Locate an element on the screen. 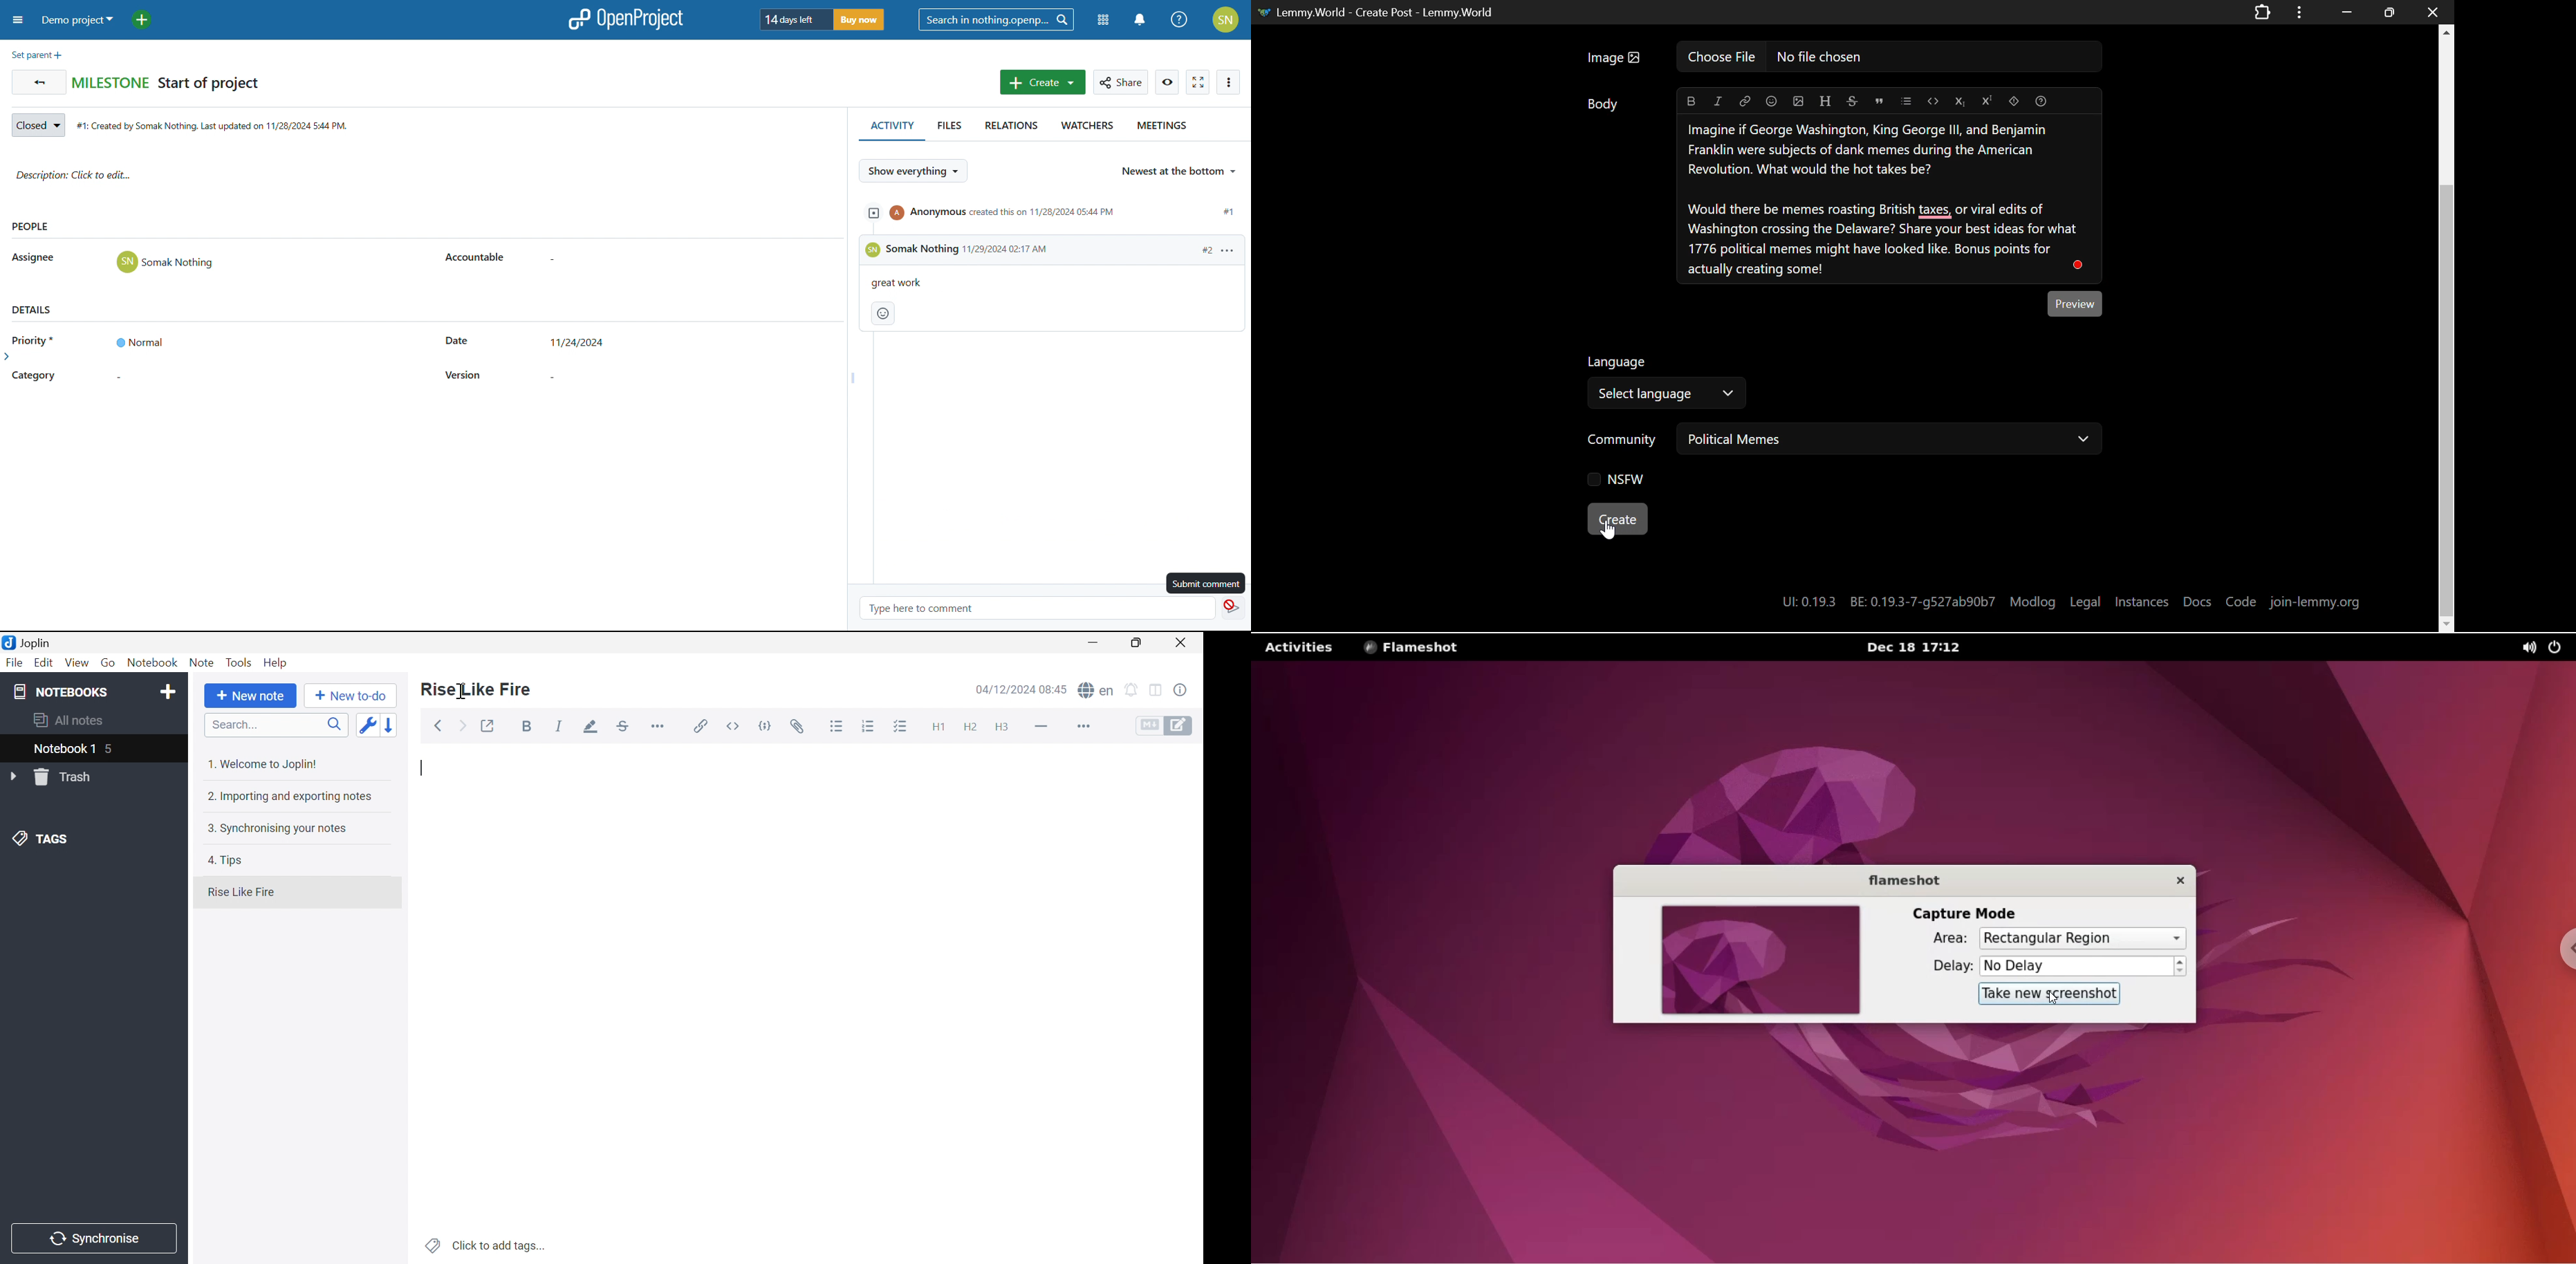 Image resolution: width=2576 pixels, height=1288 pixels. Restore Down is located at coordinates (2345, 12).